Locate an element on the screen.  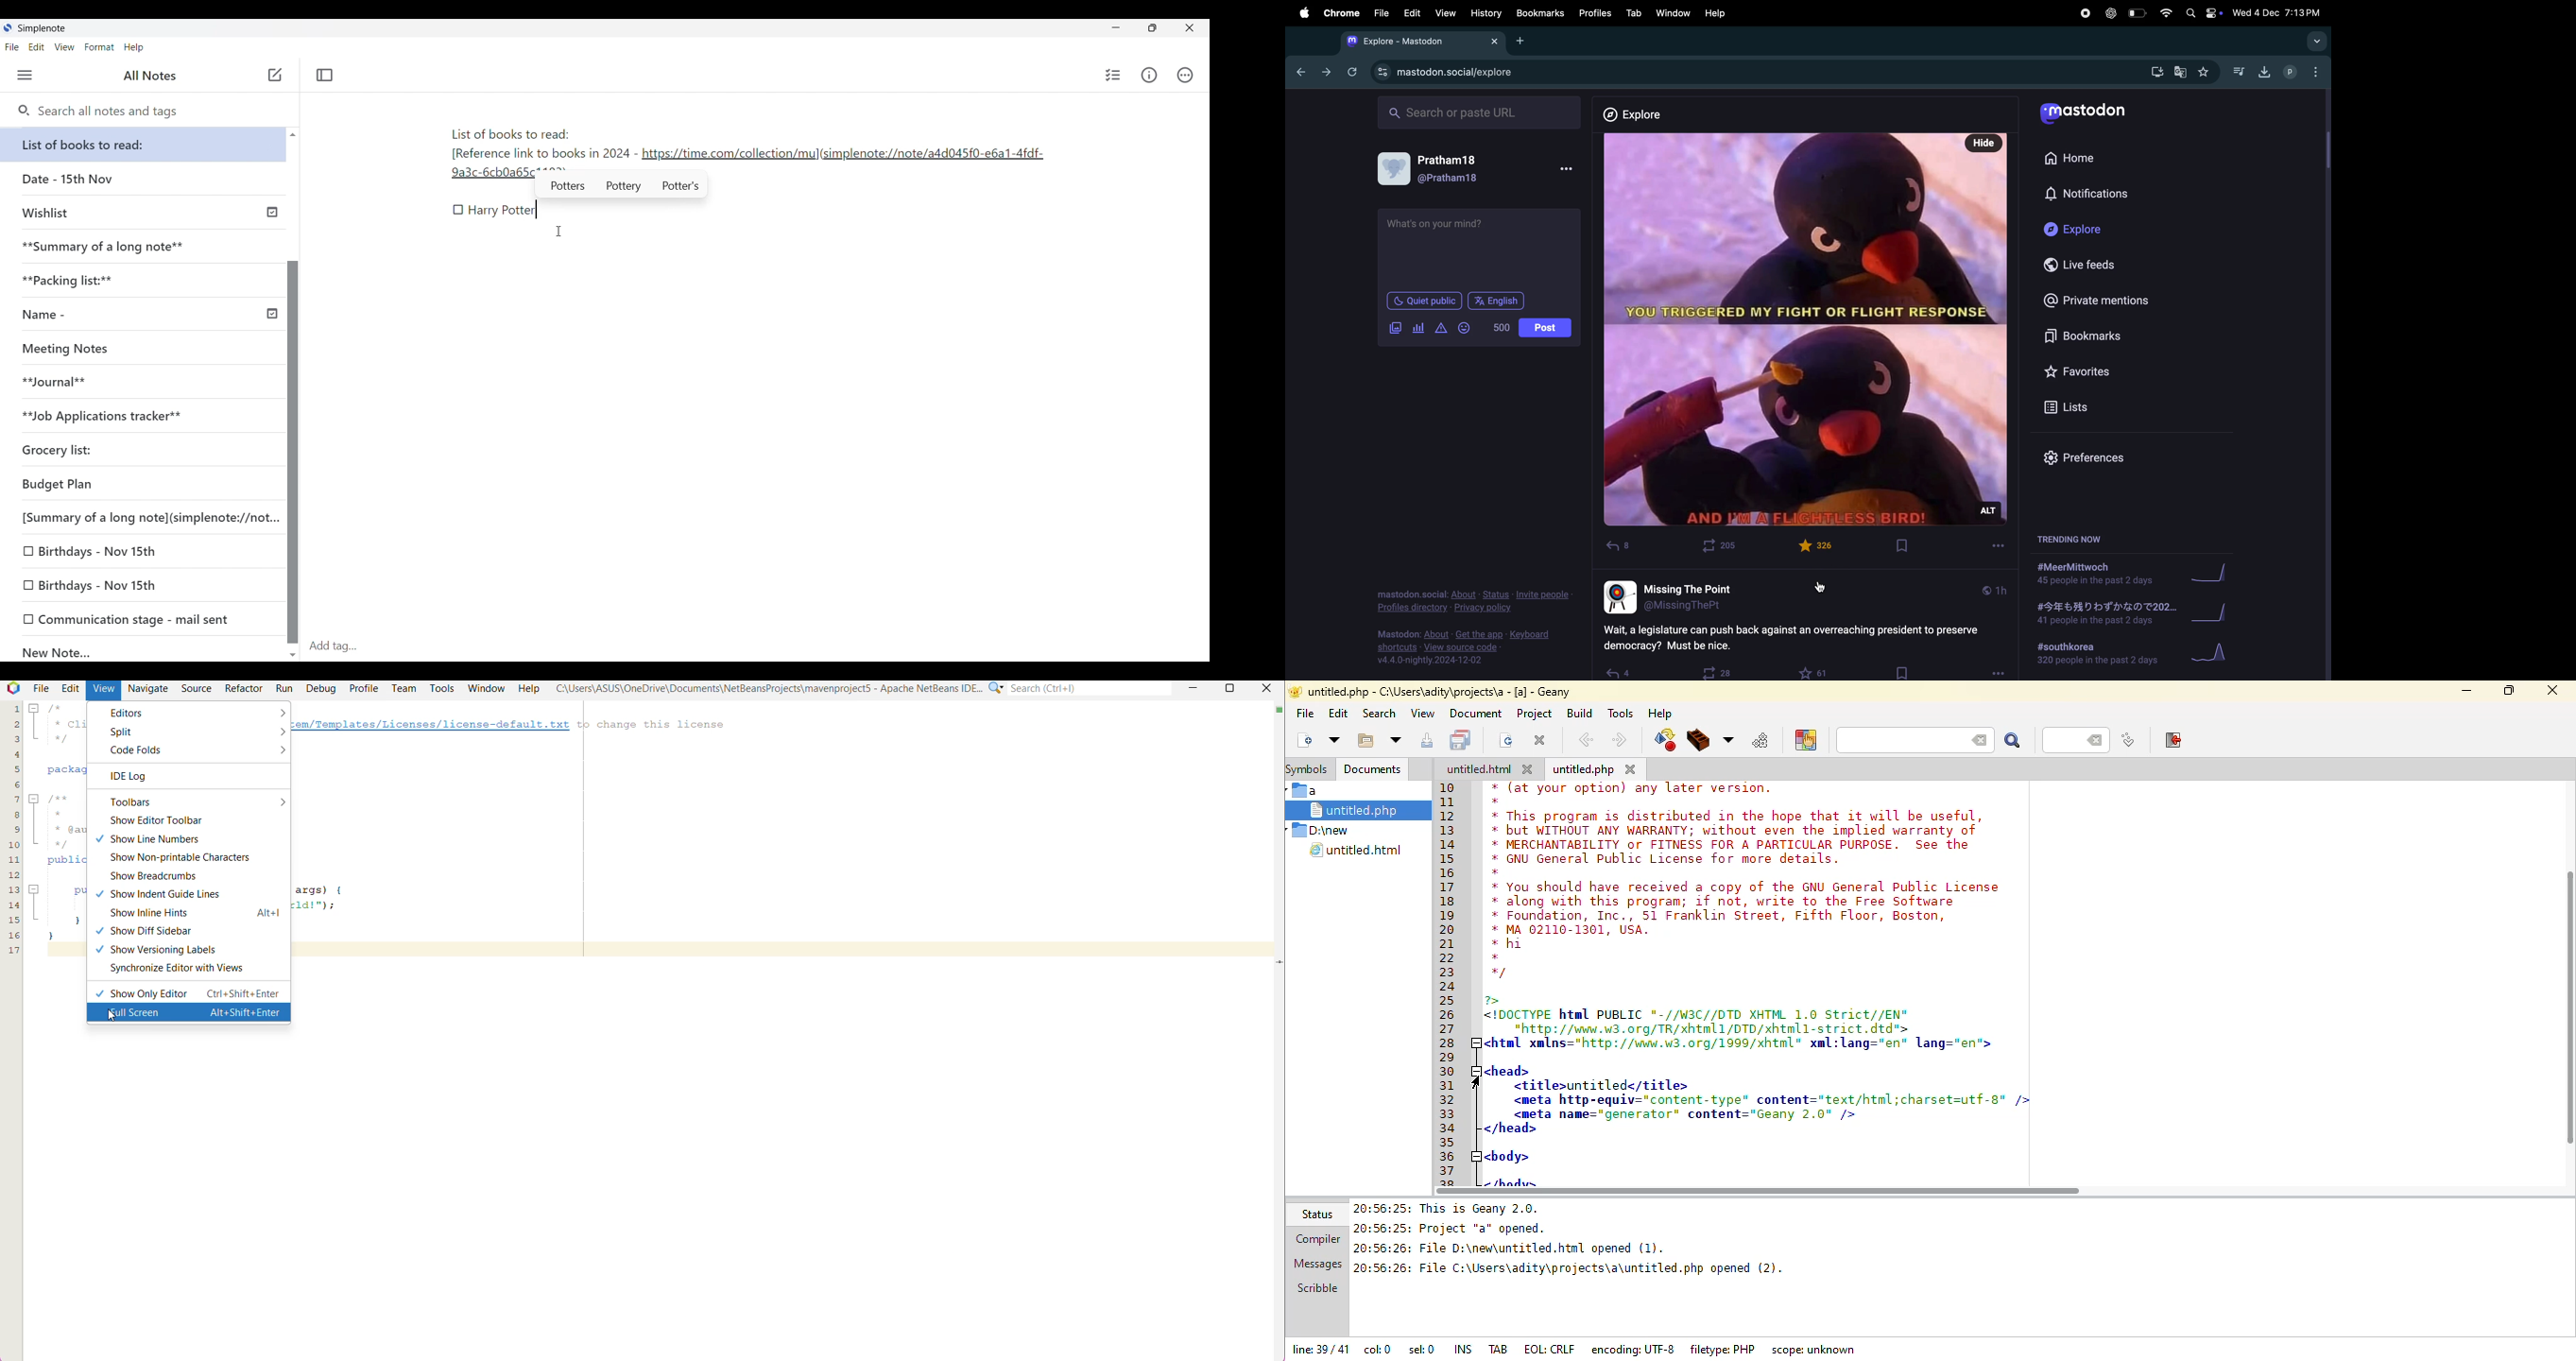
Simplenote is located at coordinates (40, 28).